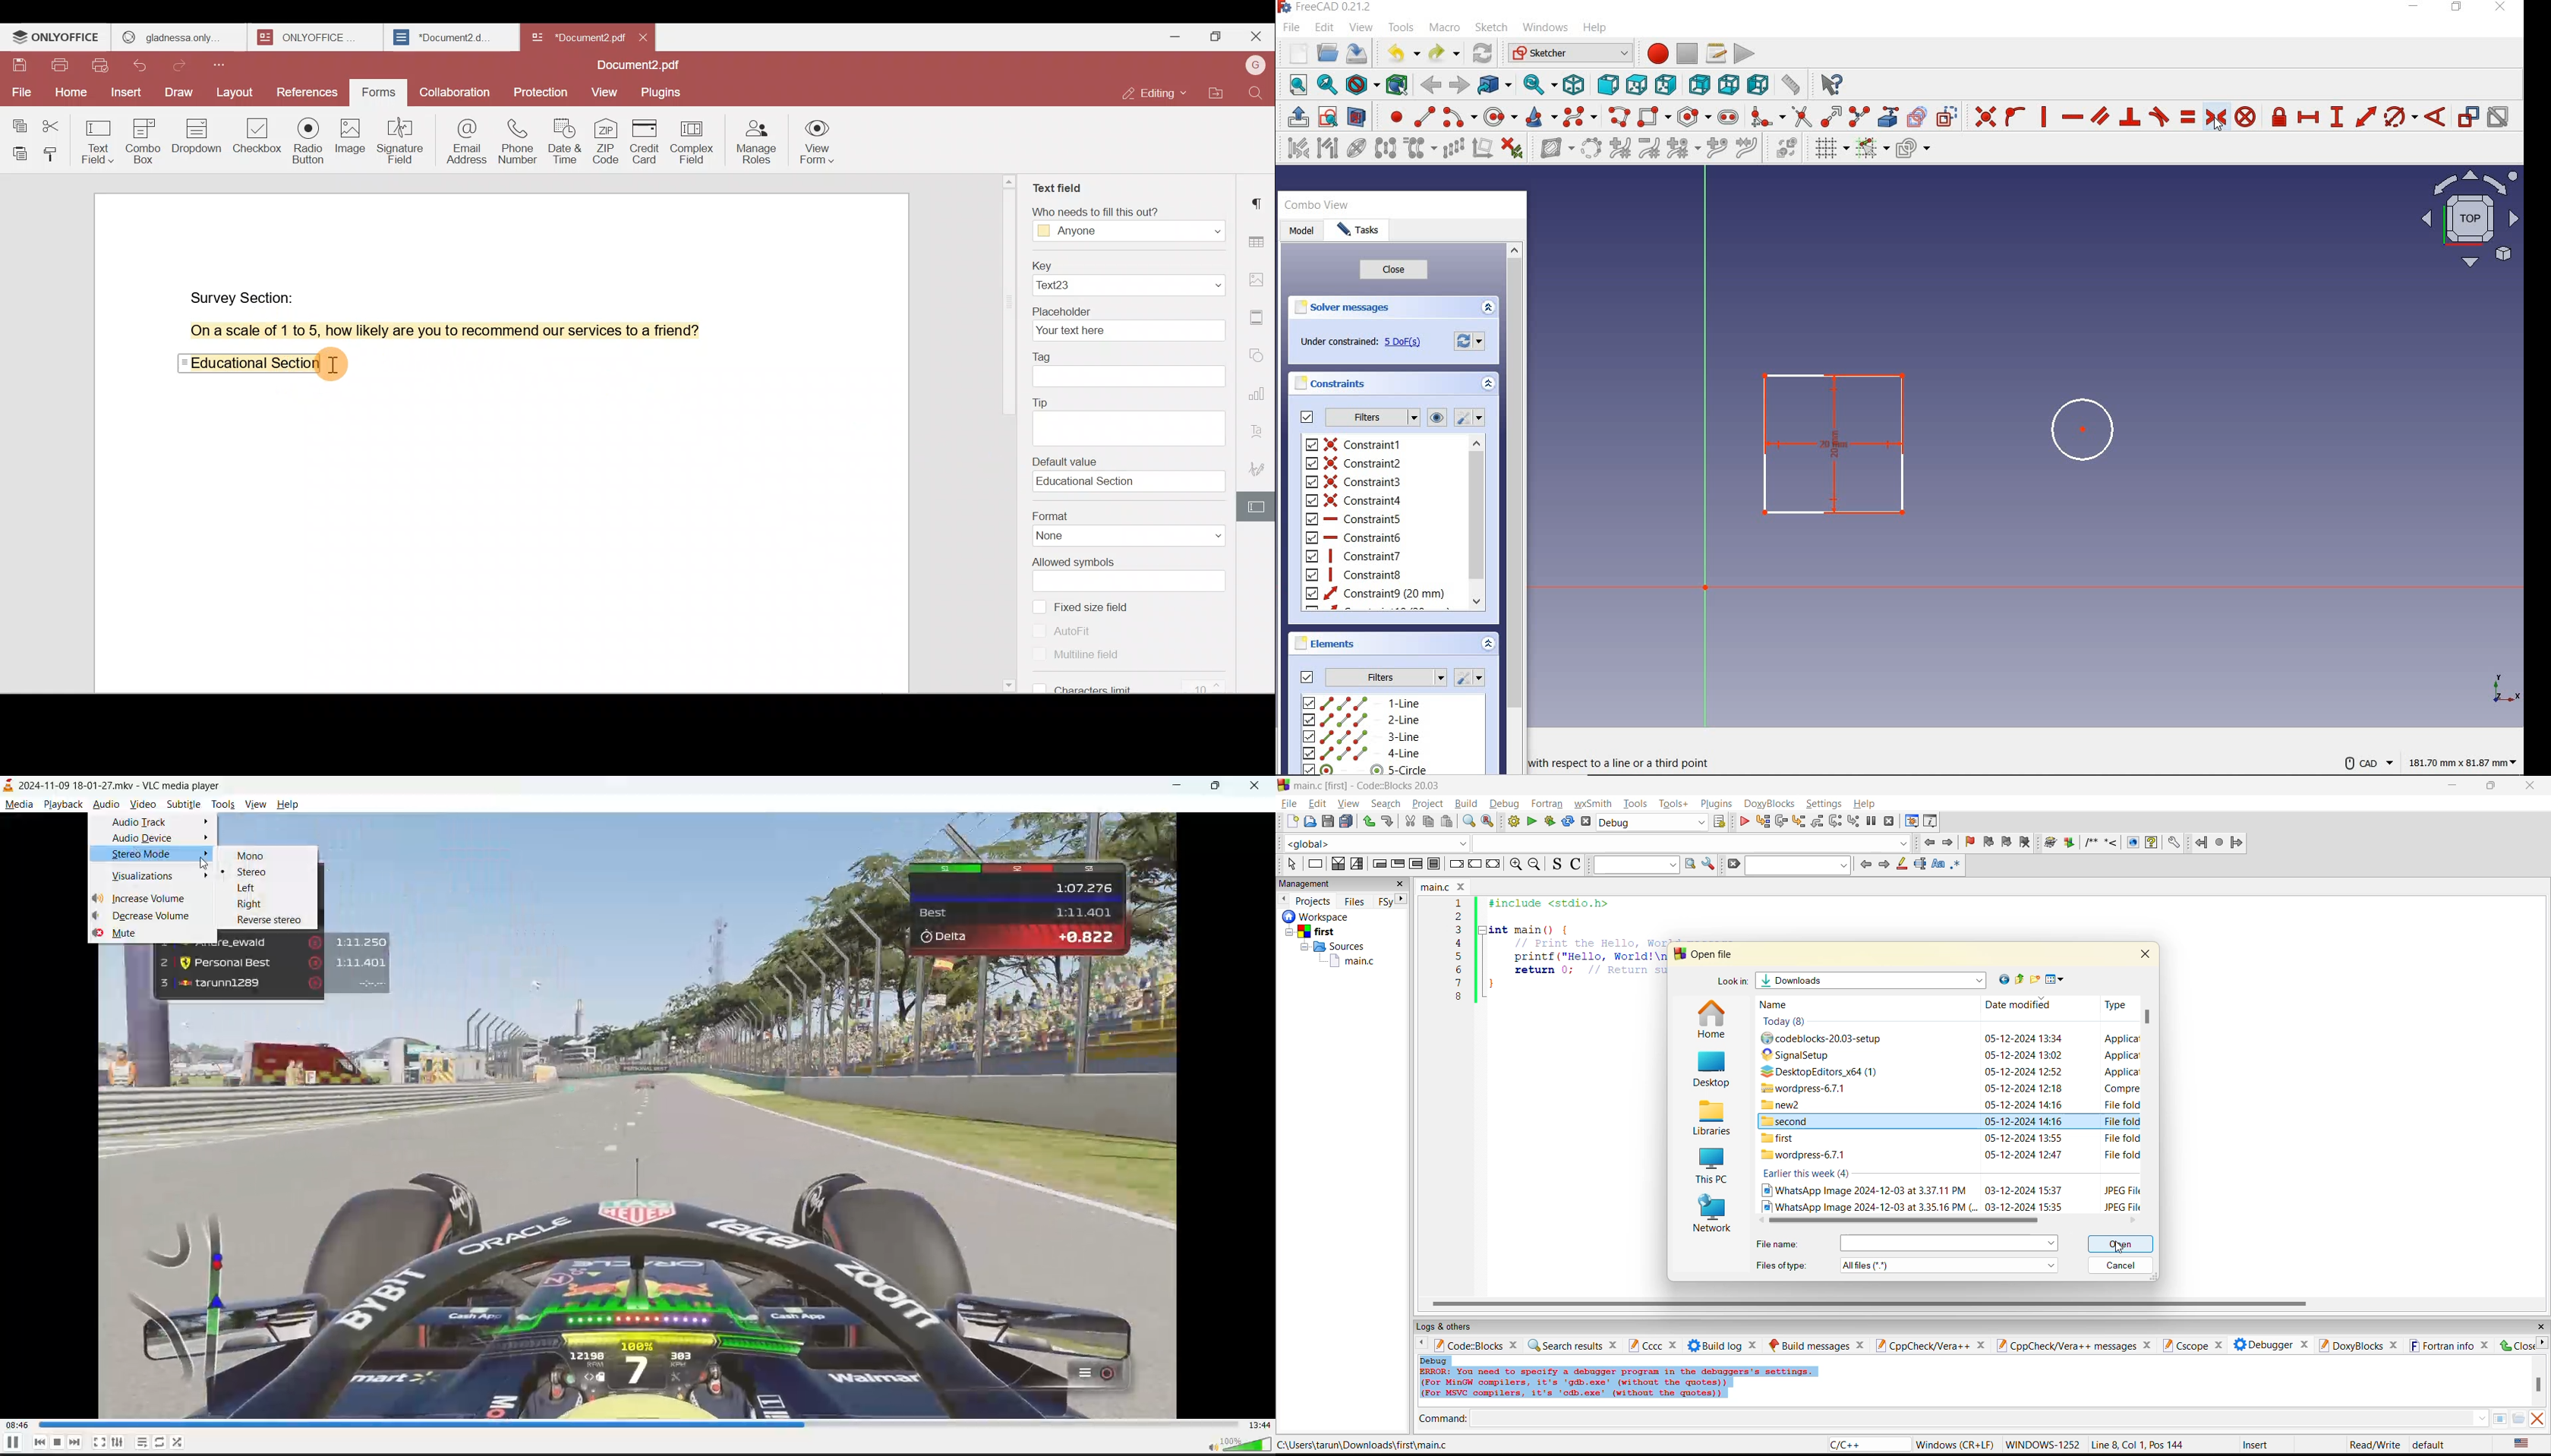 This screenshot has height=1456, width=2576. Describe the element at coordinates (1666, 84) in the screenshot. I see `right` at that location.